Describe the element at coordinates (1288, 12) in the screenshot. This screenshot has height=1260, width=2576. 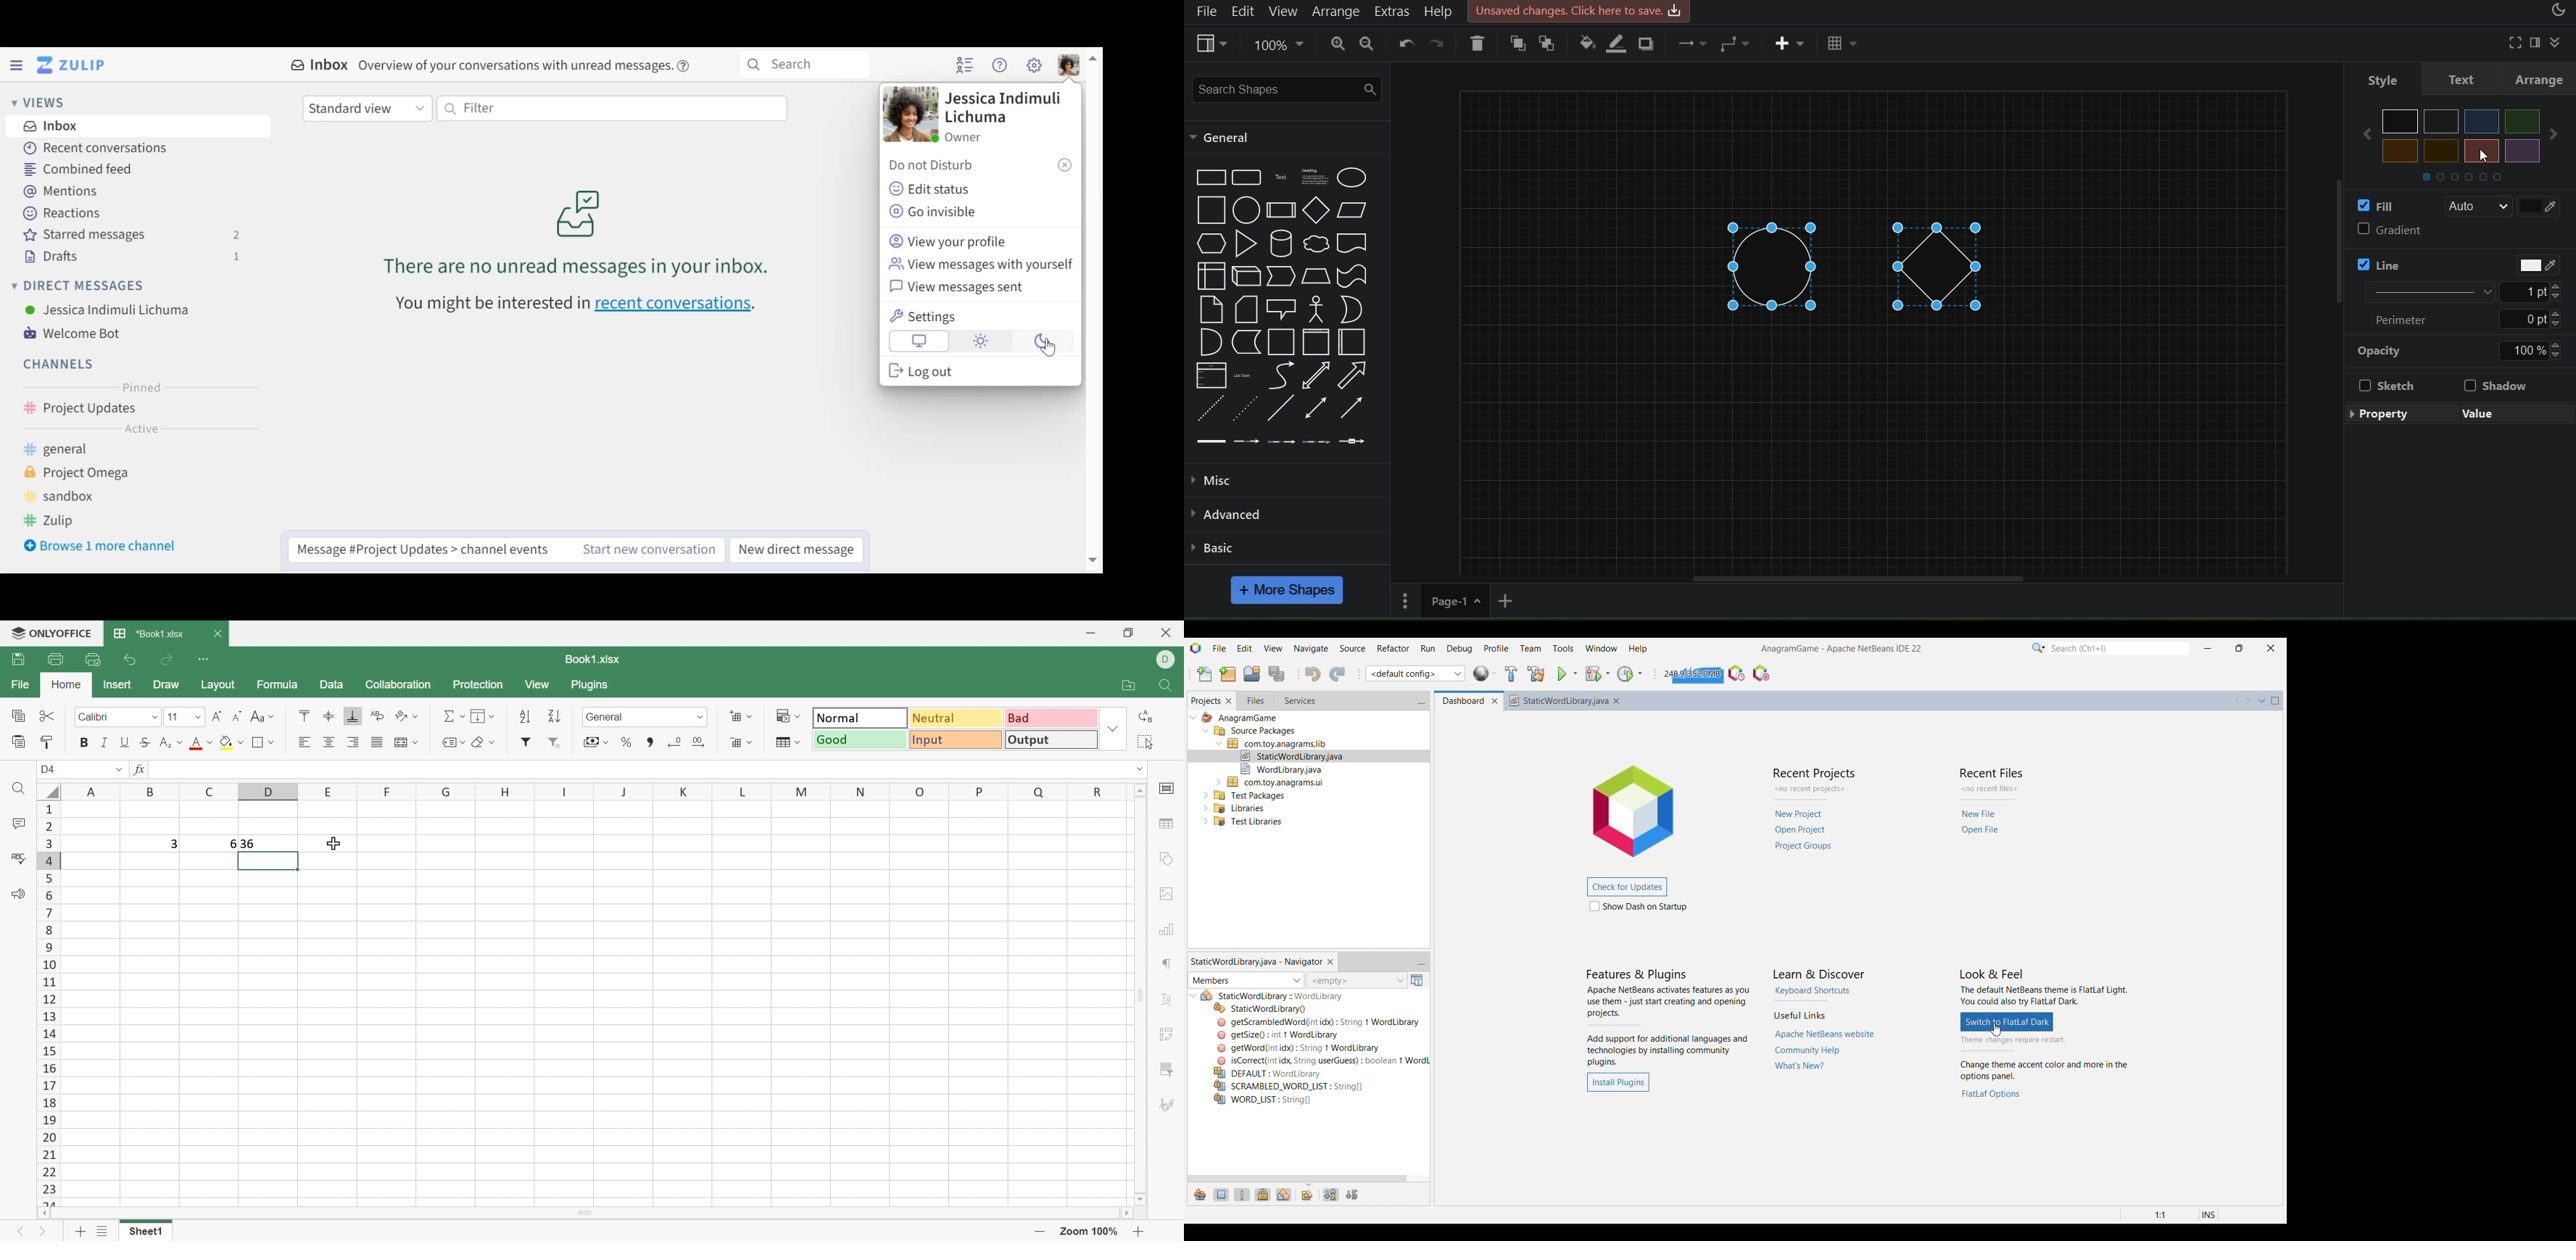
I see `view` at that location.